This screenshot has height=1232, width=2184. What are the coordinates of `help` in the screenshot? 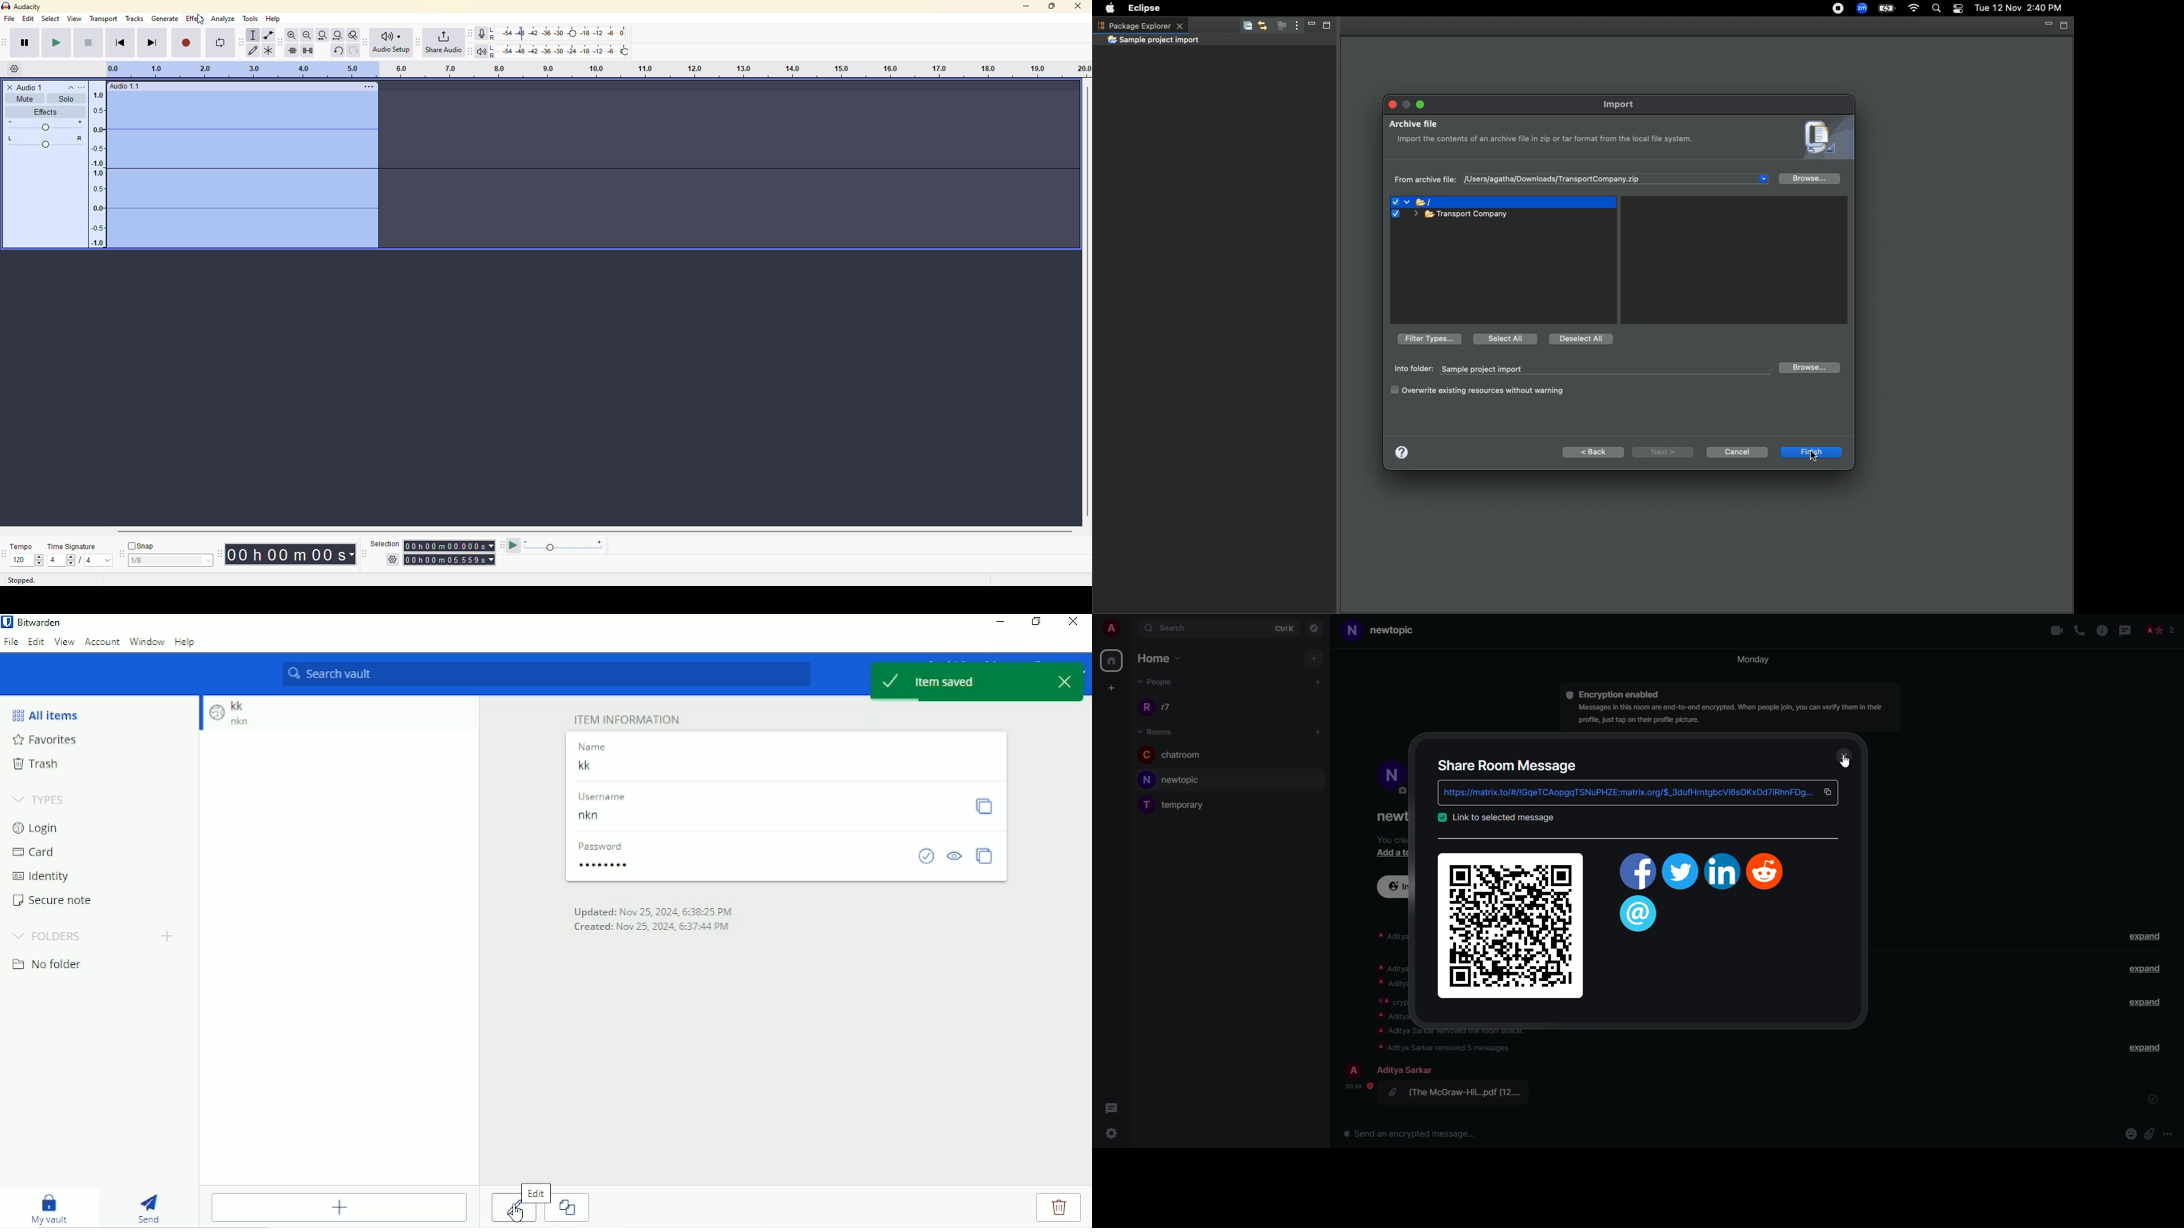 It's located at (275, 19).